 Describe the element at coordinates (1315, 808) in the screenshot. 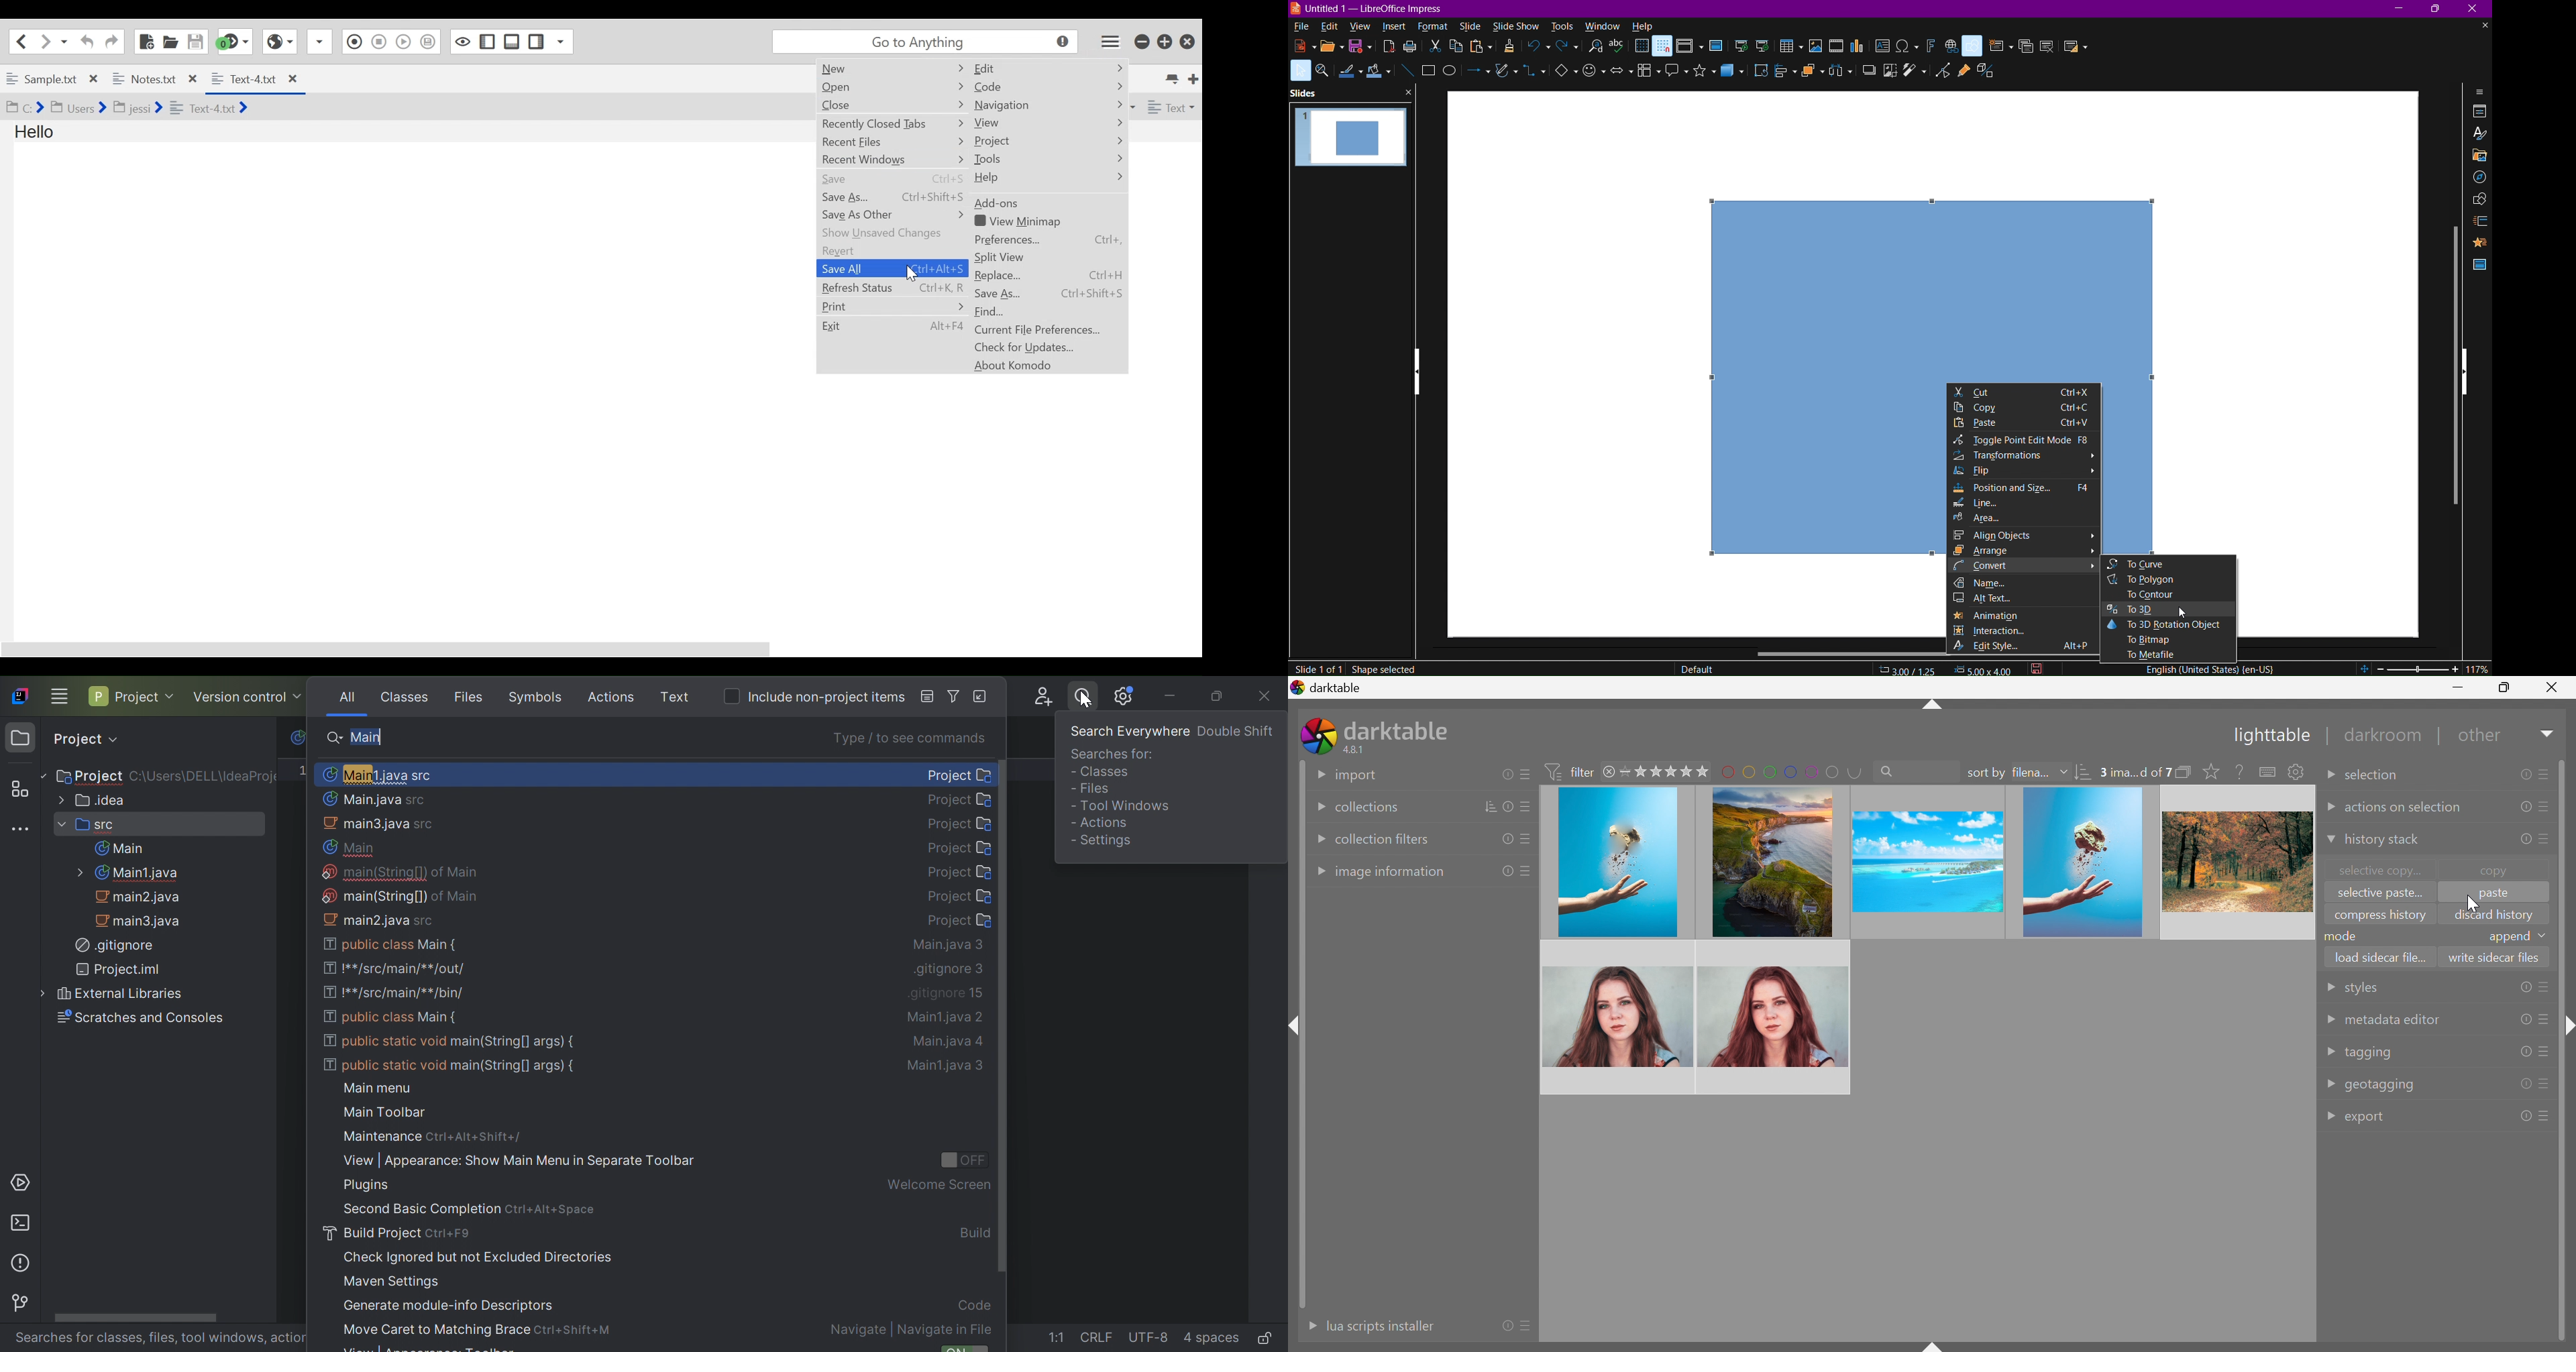

I see `Drop Down` at that location.